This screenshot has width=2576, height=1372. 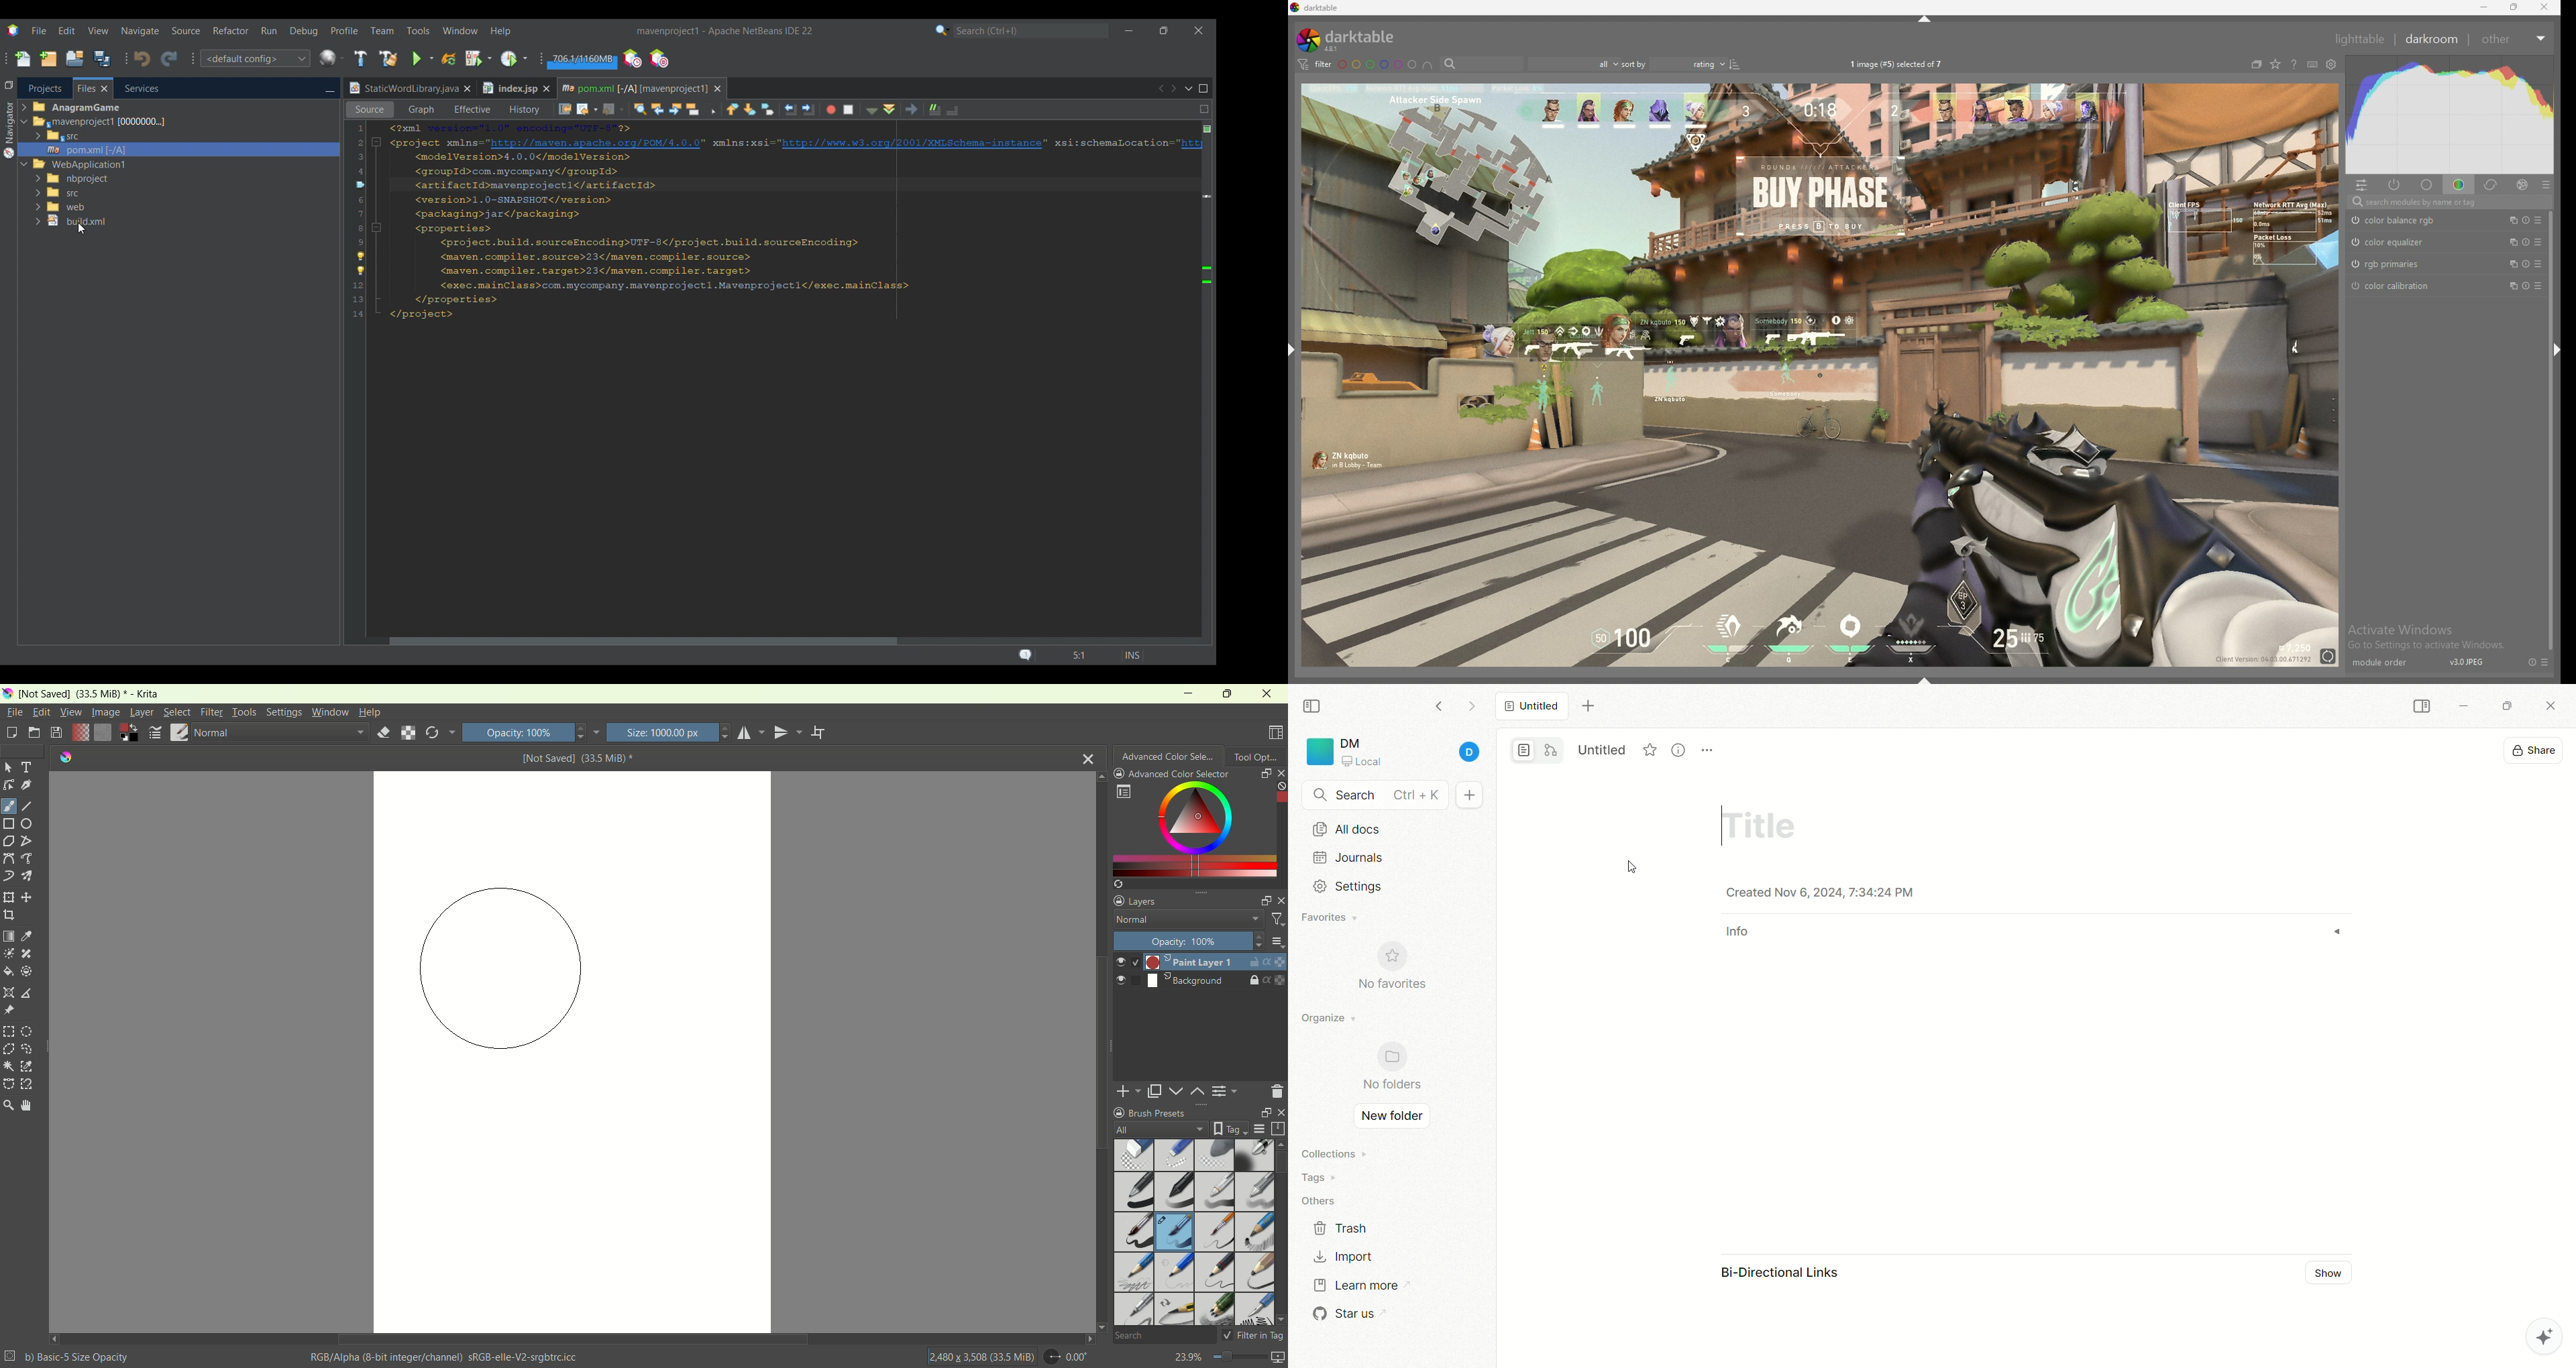 I want to click on reset, so click(x=2525, y=242).